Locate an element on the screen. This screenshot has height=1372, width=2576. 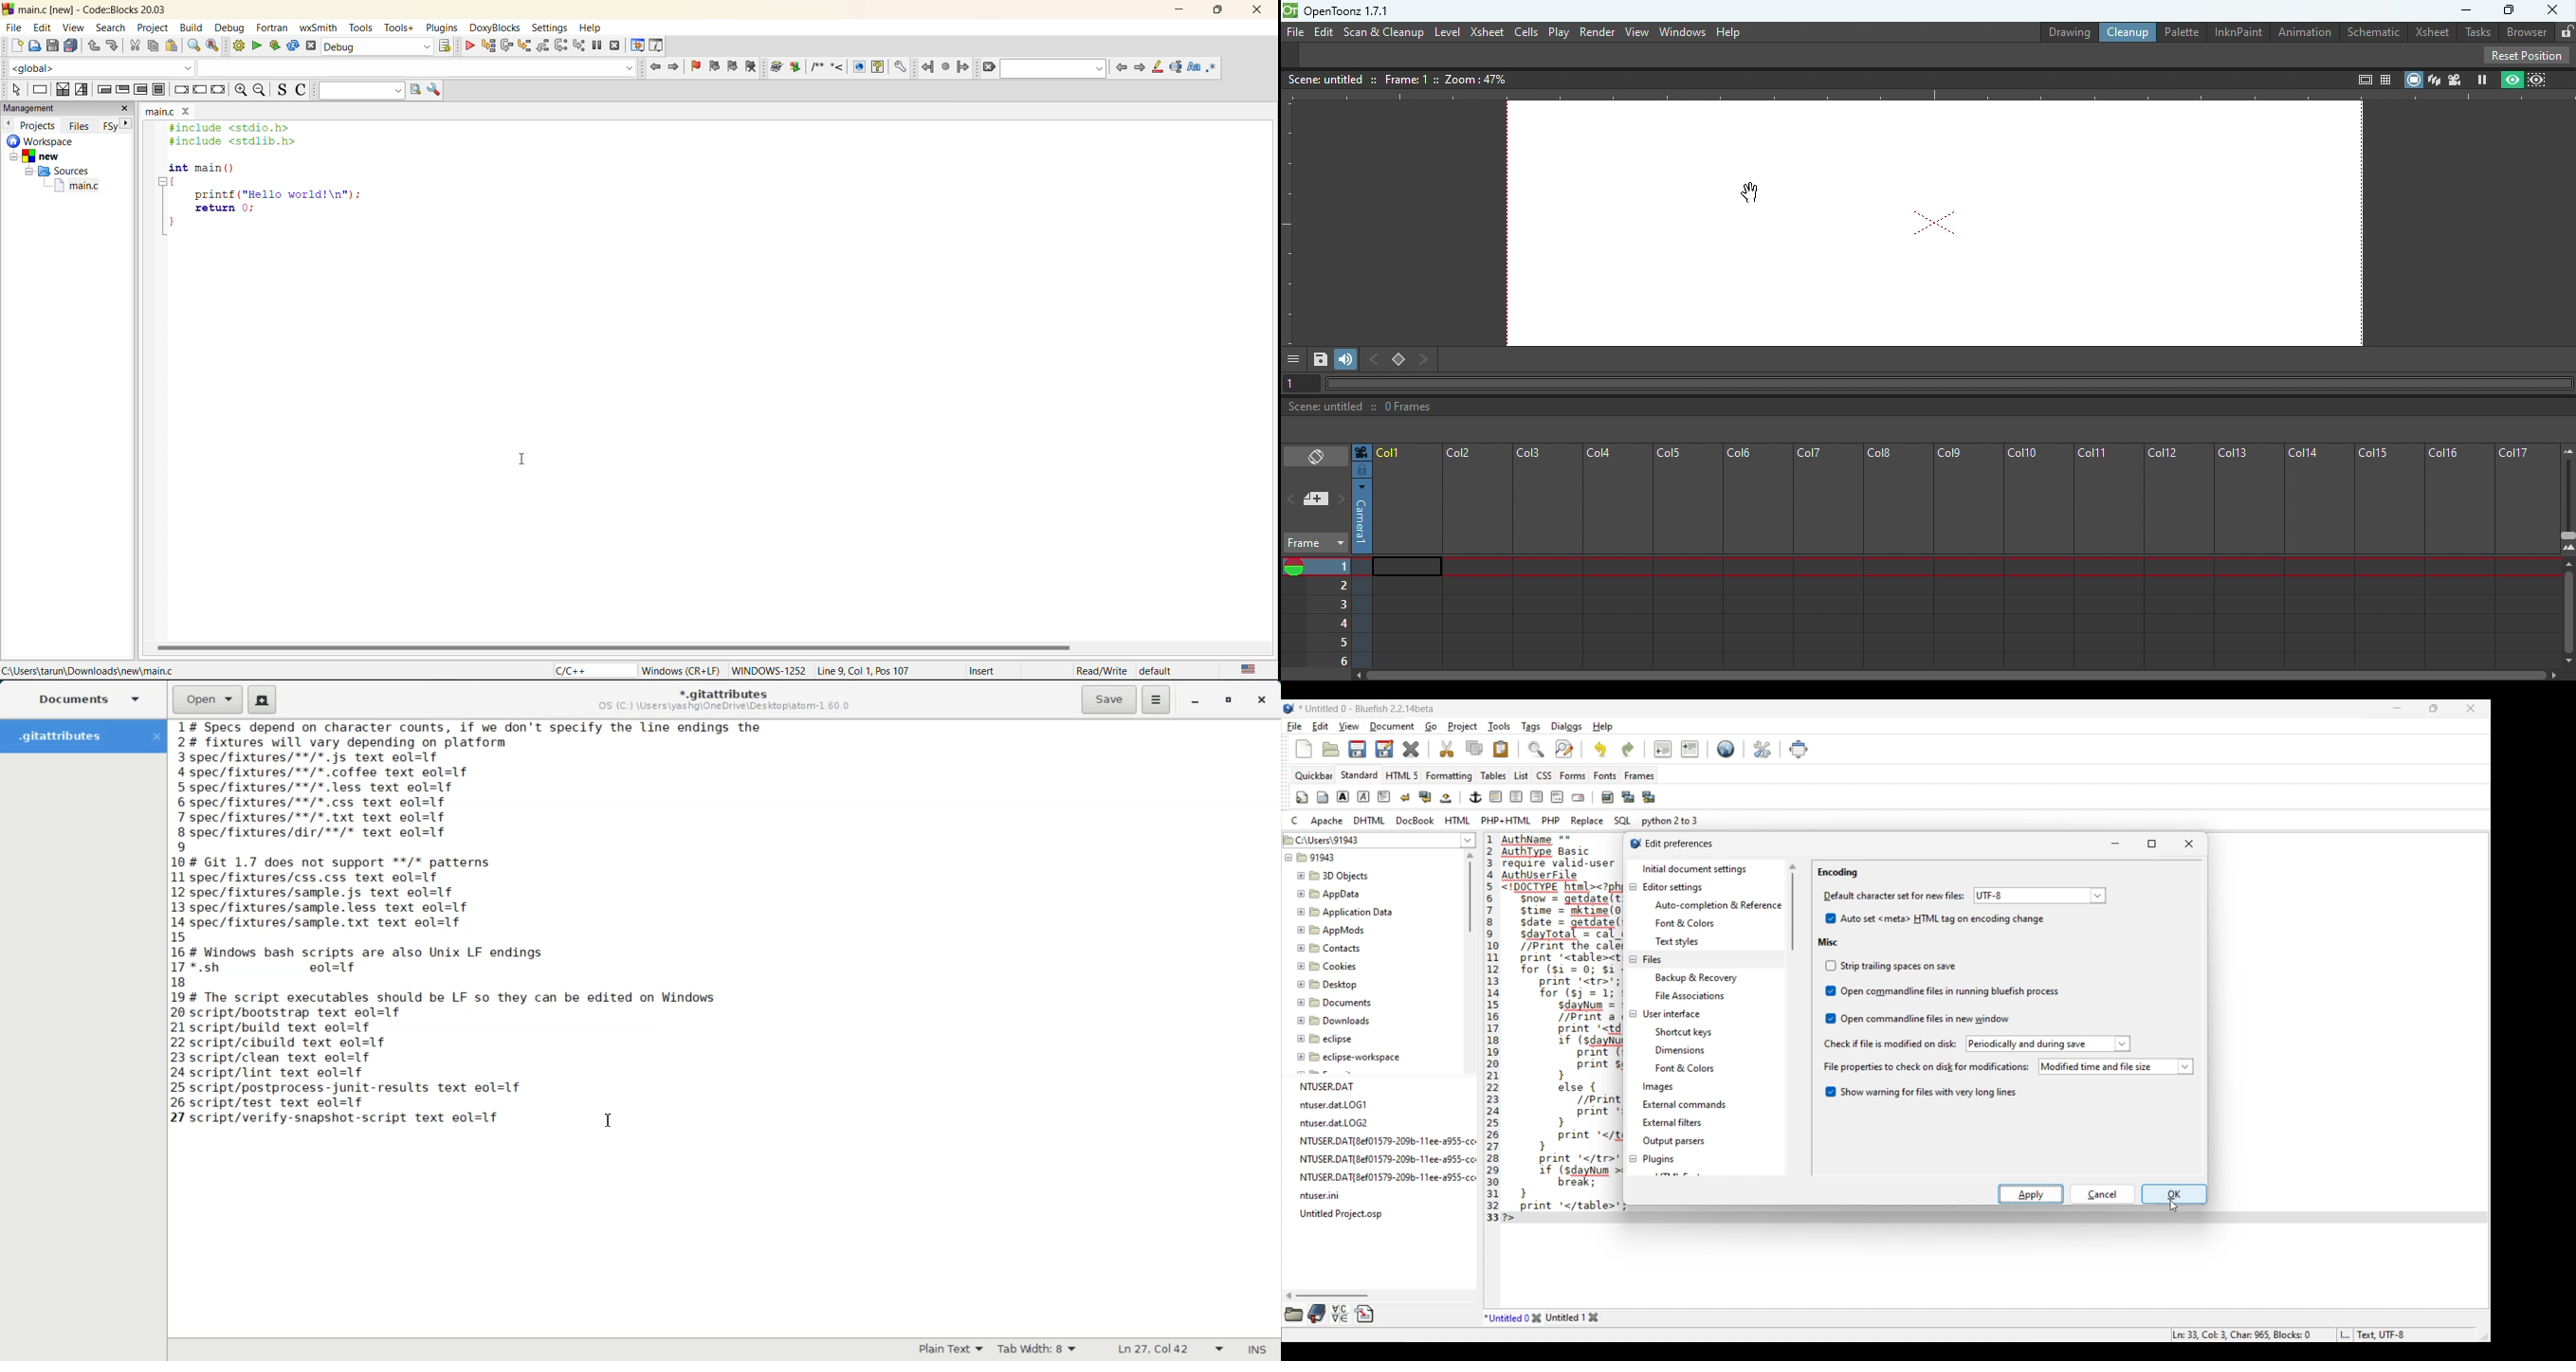
project is located at coordinates (154, 26).